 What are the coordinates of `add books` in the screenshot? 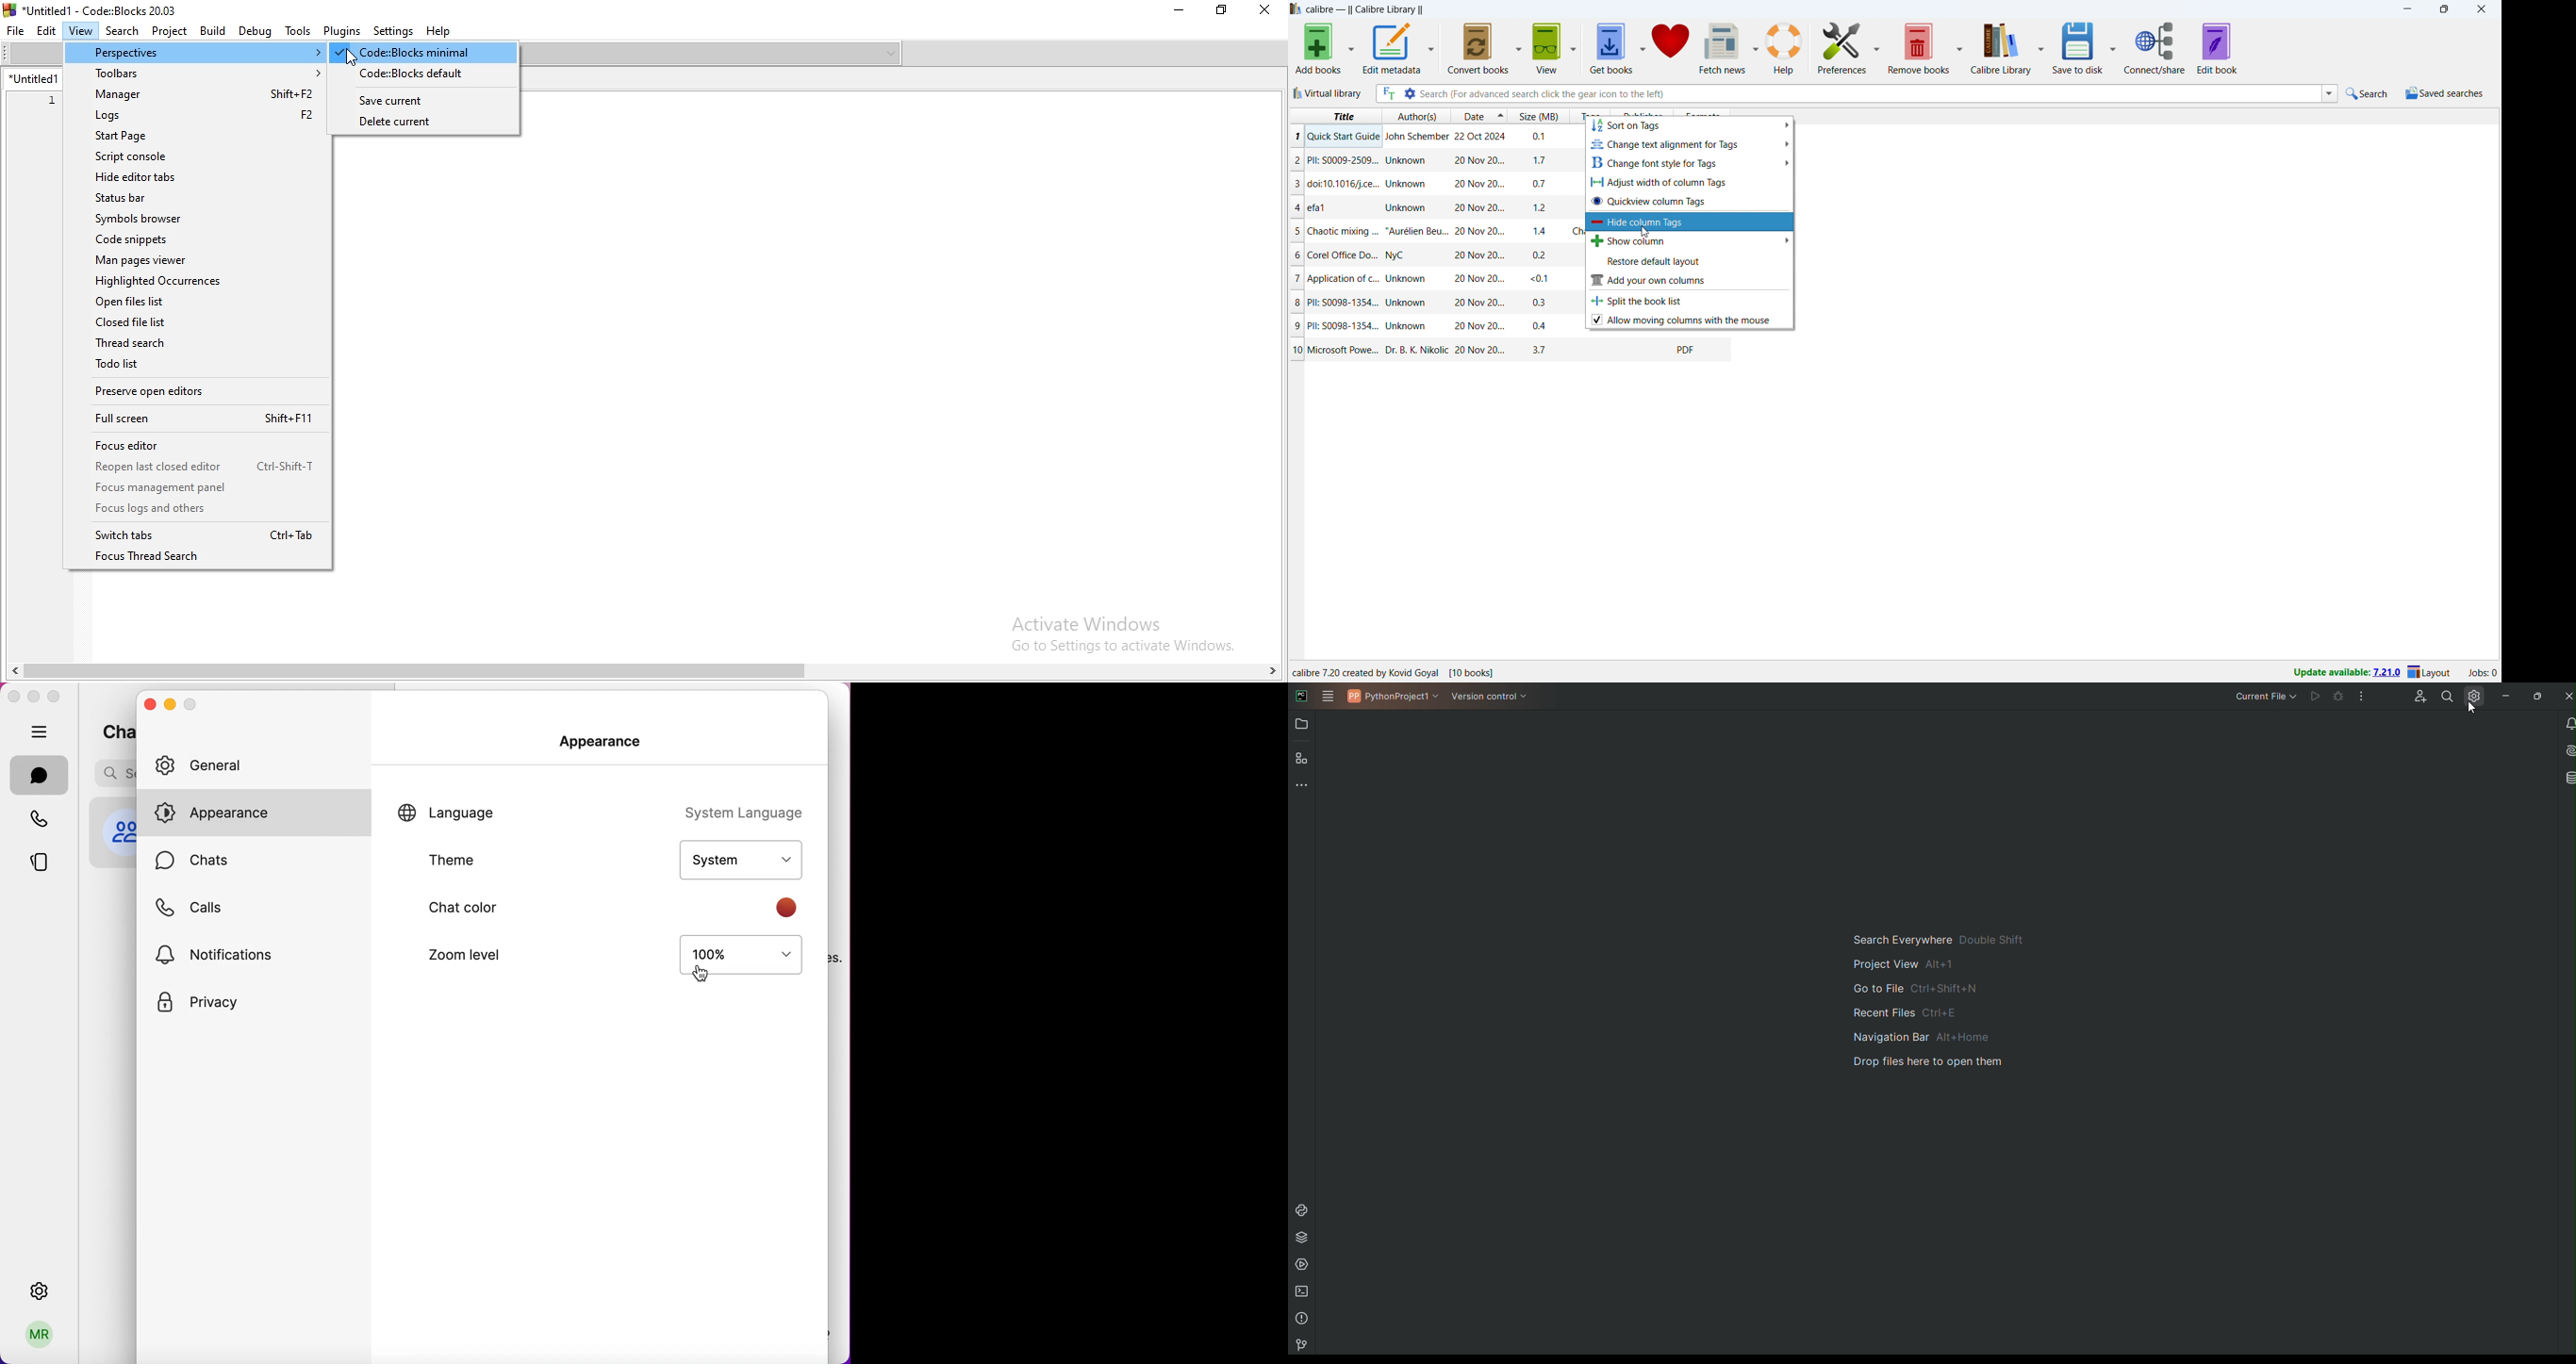 It's located at (1319, 48).